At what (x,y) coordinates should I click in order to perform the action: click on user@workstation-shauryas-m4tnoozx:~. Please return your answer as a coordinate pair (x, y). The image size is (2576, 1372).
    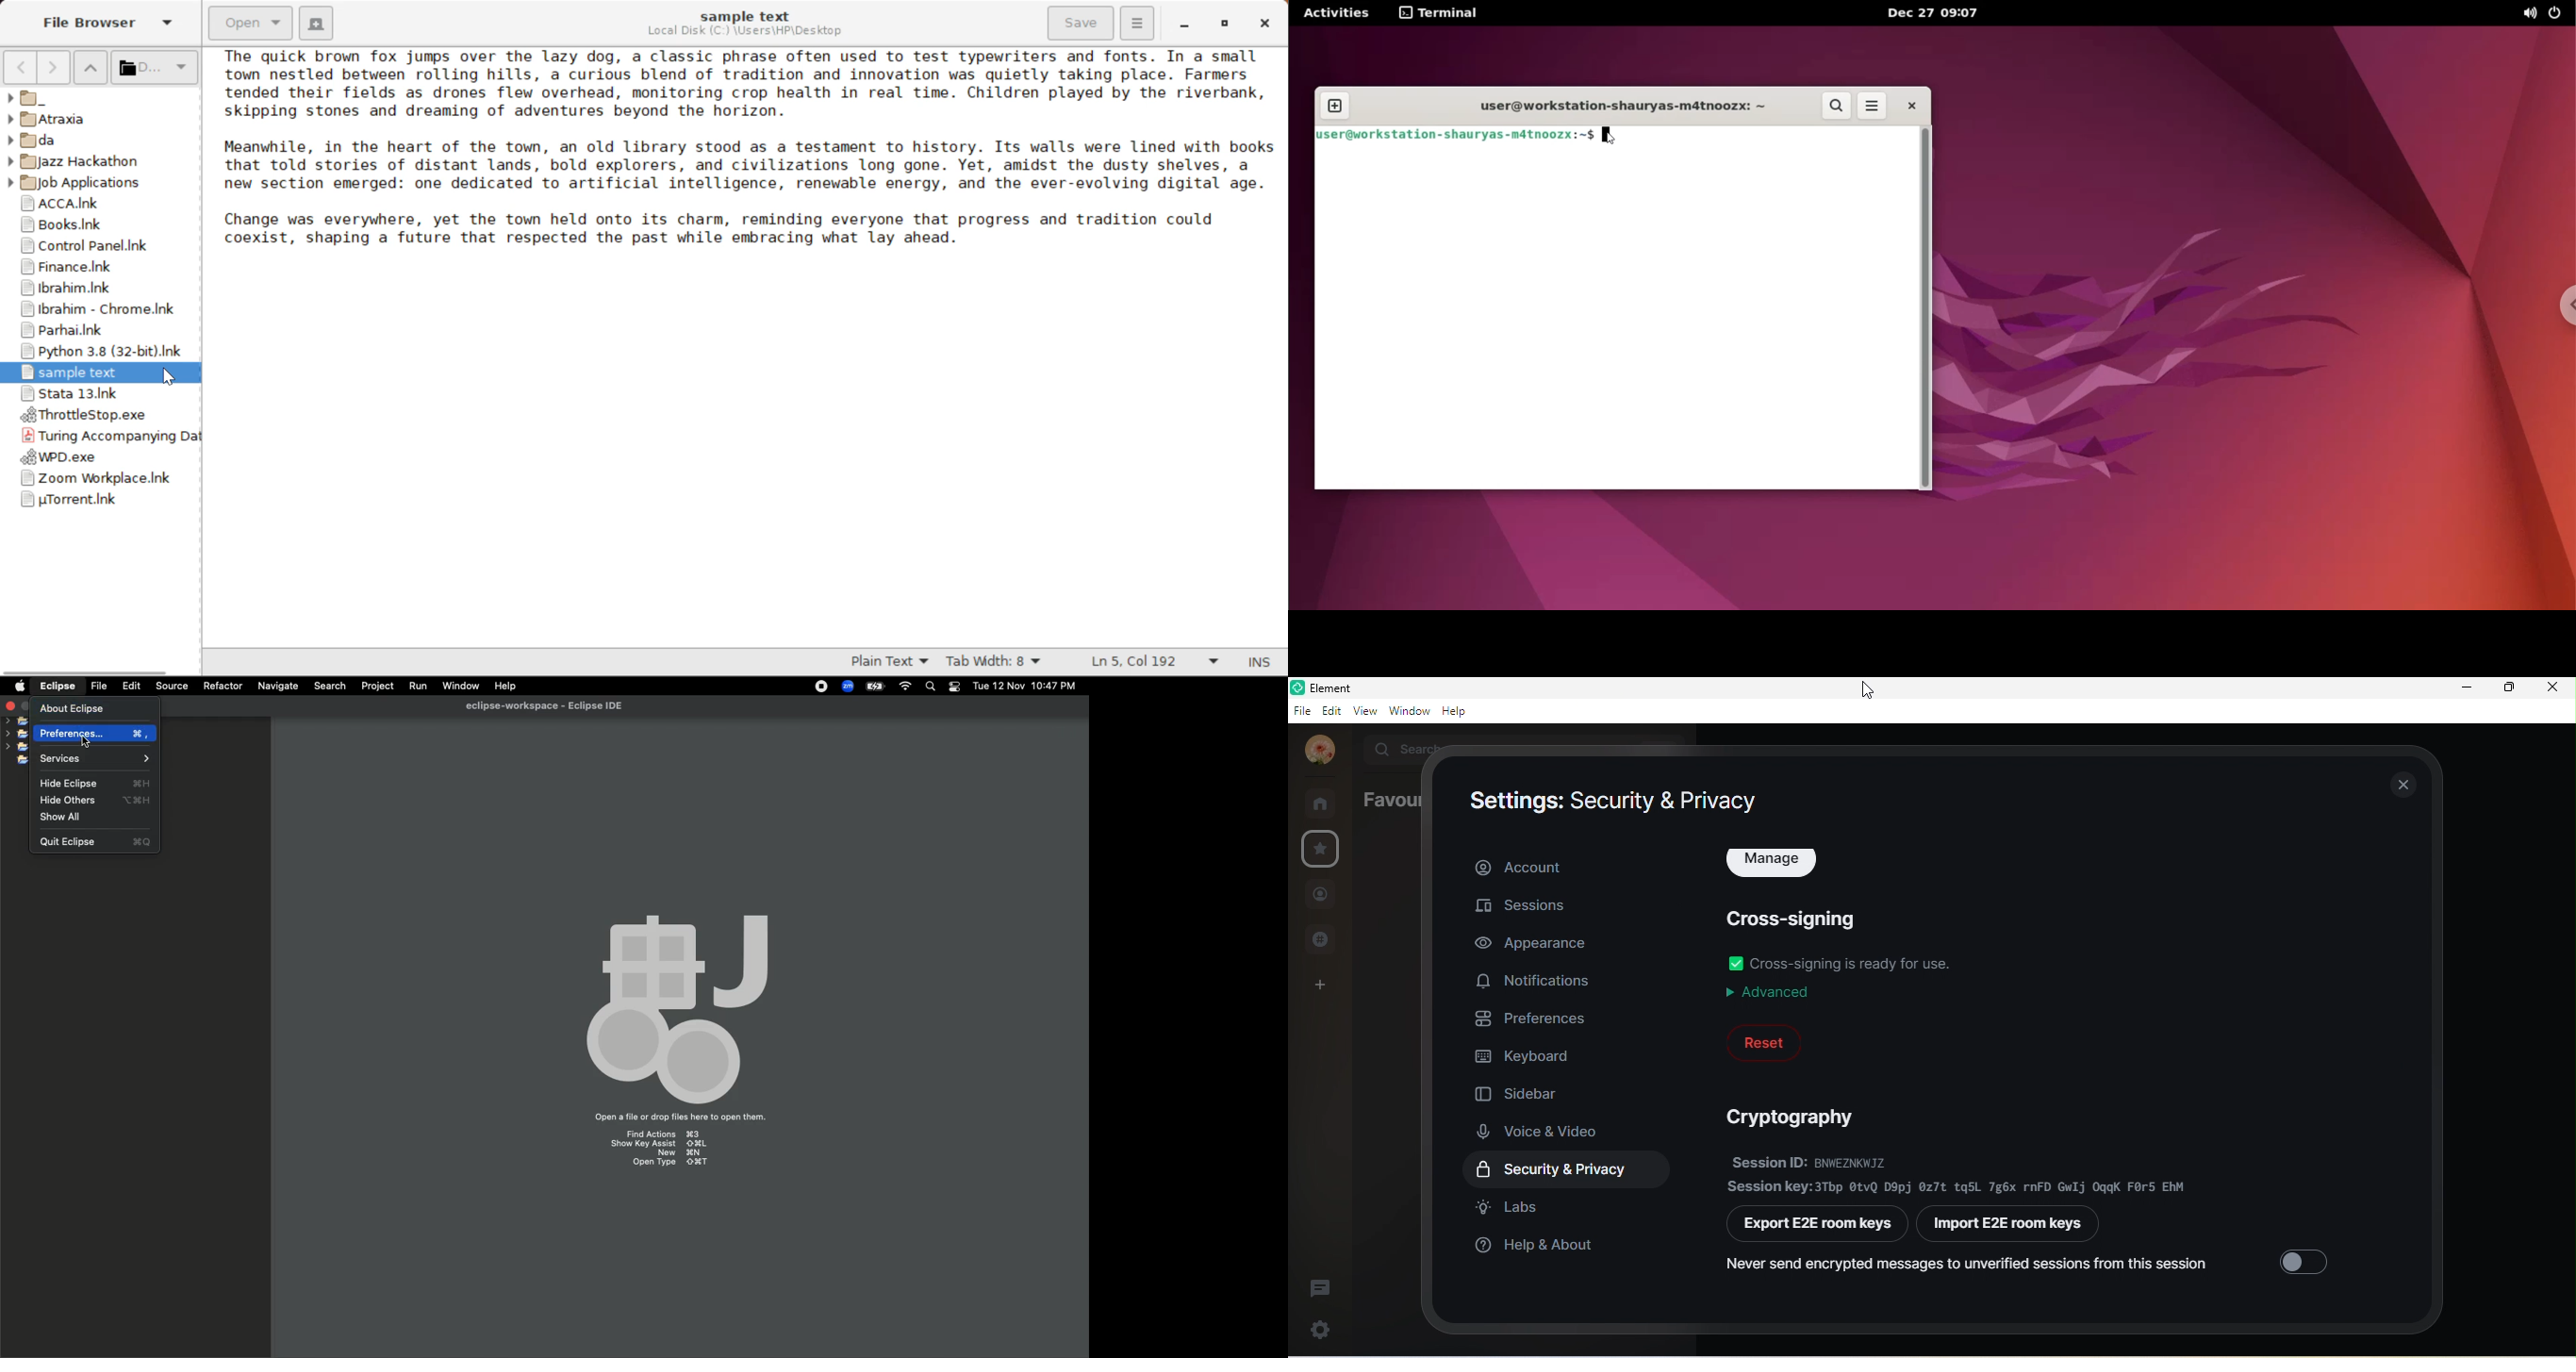
    Looking at the image, I should click on (1617, 105).